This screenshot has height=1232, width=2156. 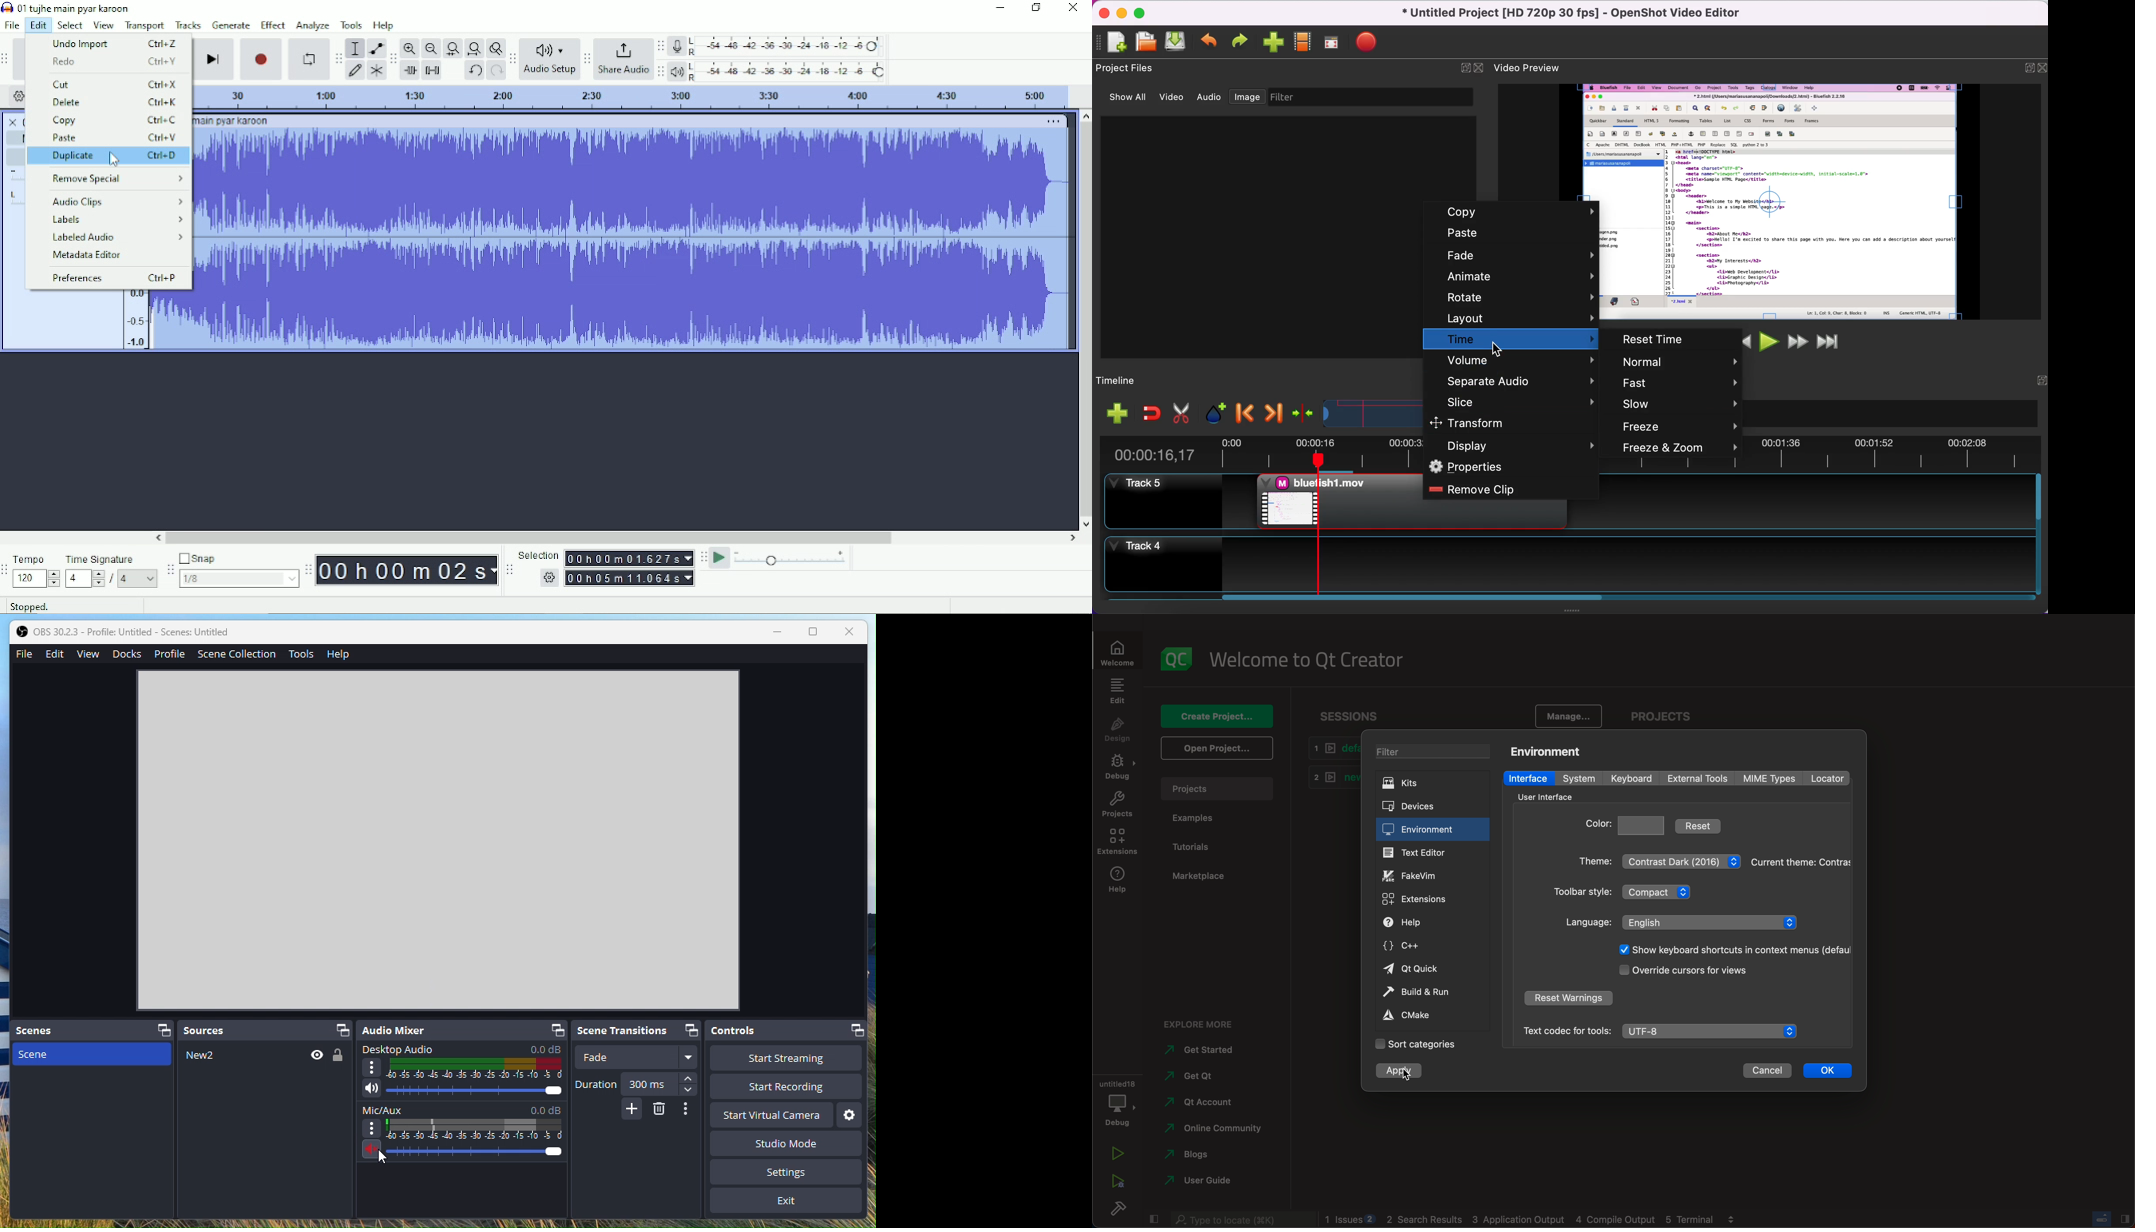 I want to click on time, so click(x=1513, y=339).